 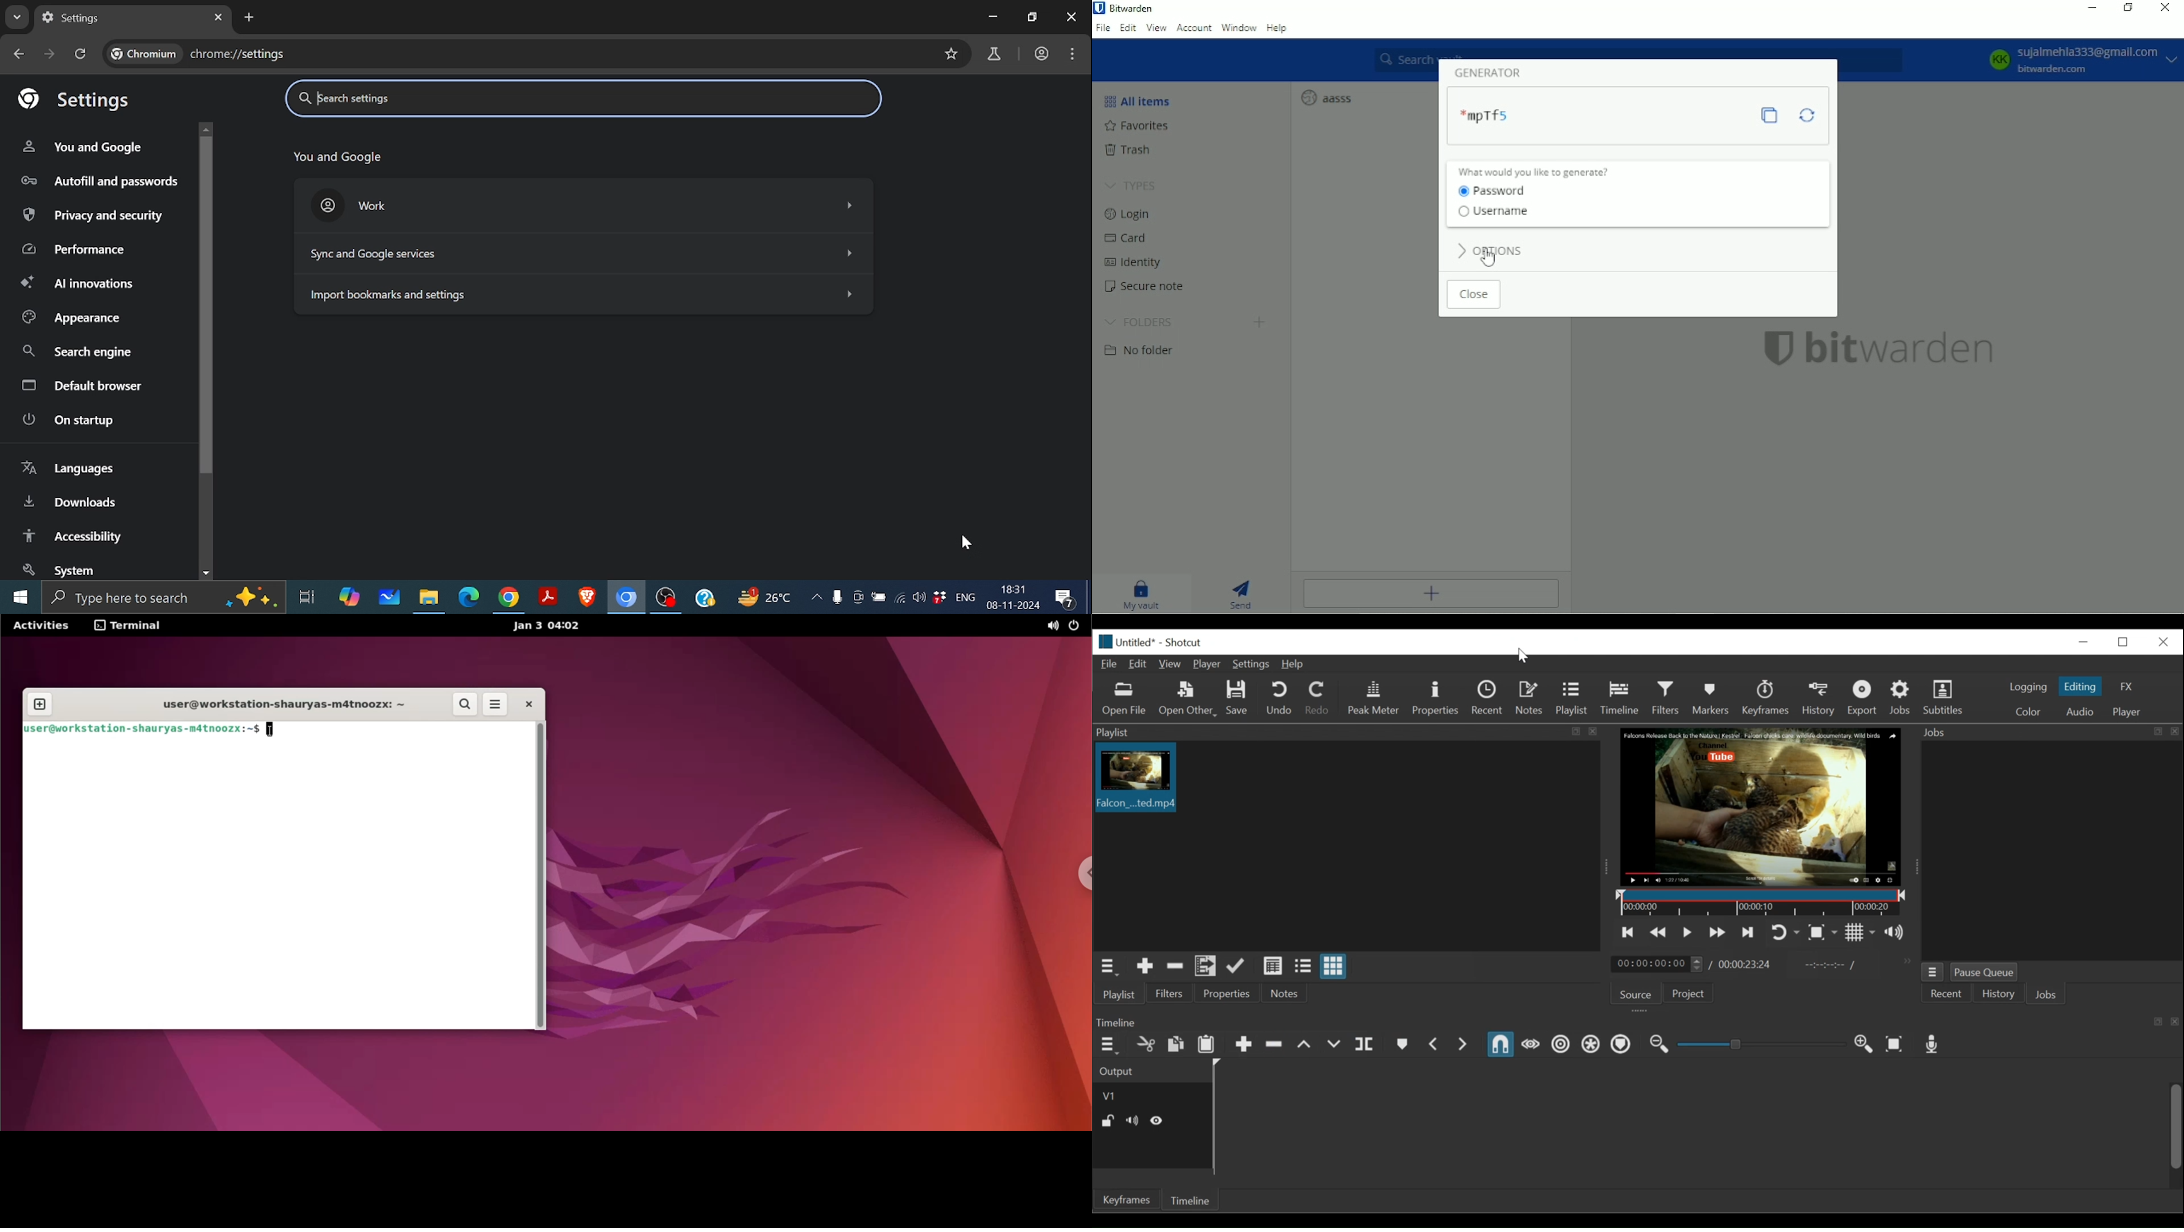 What do you see at coordinates (1141, 100) in the screenshot?
I see `All items` at bounding box center [1141, 100].